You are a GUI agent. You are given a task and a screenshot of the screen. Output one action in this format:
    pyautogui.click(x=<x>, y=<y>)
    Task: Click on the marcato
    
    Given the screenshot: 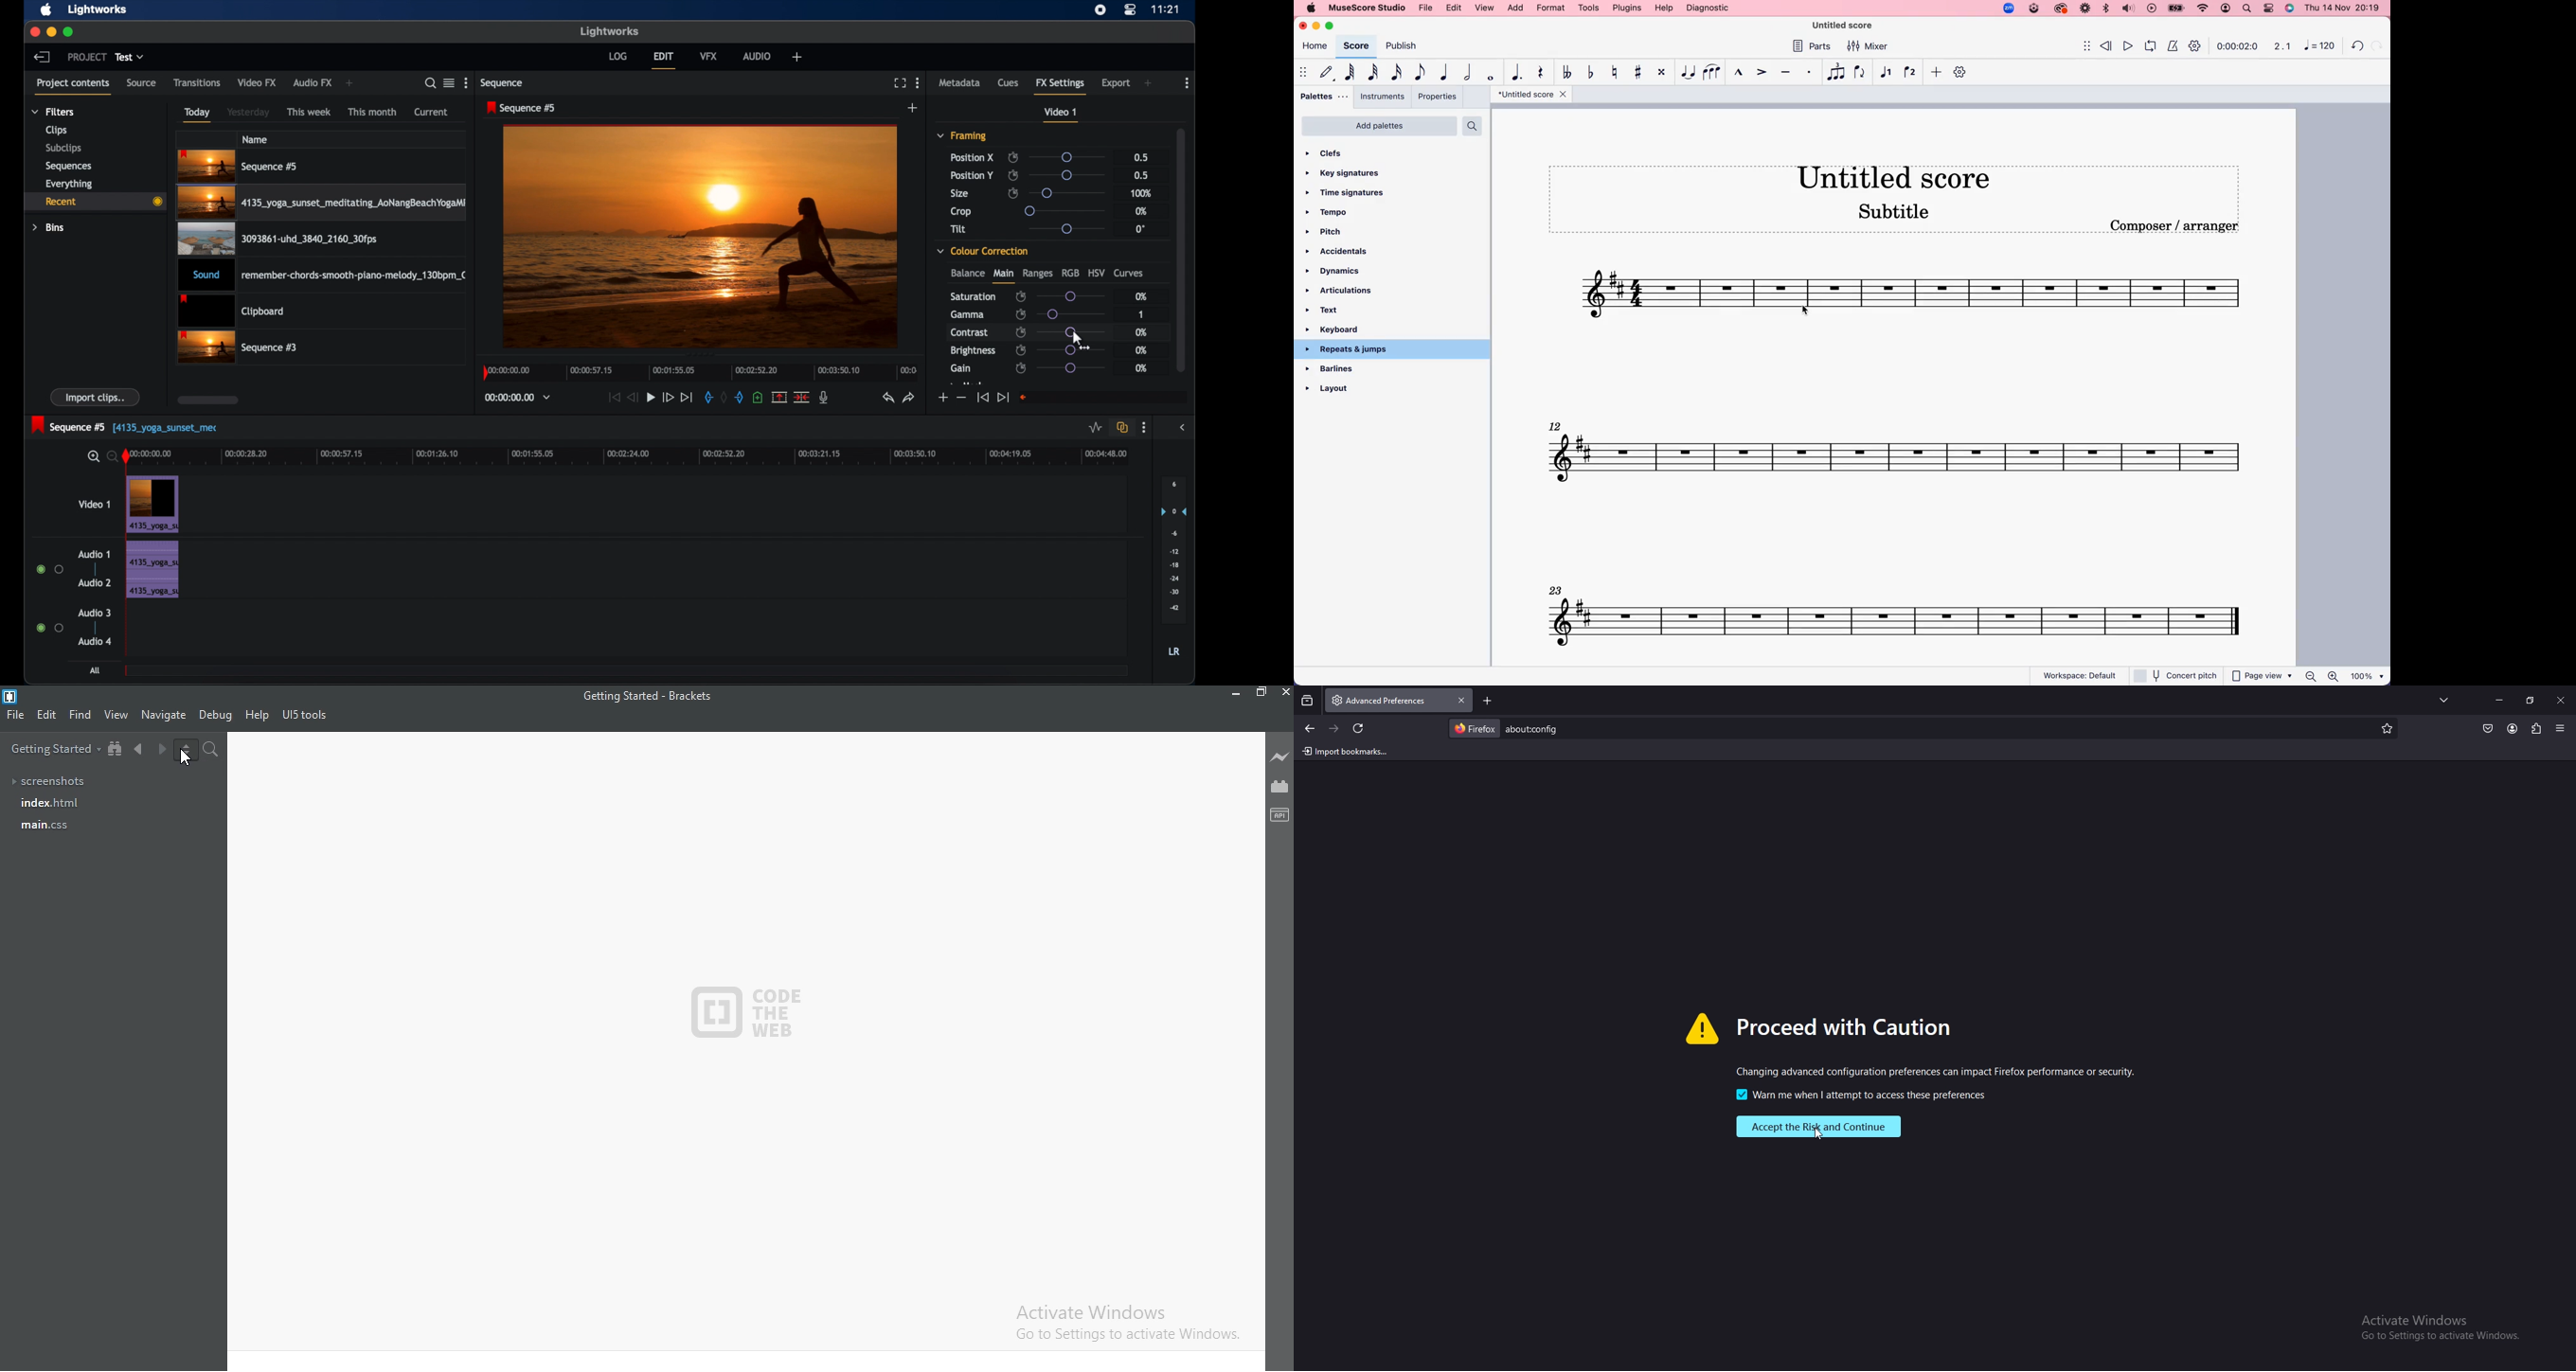 What is the action you would take?
    pyautogui.click(x=1739, y=74)
    